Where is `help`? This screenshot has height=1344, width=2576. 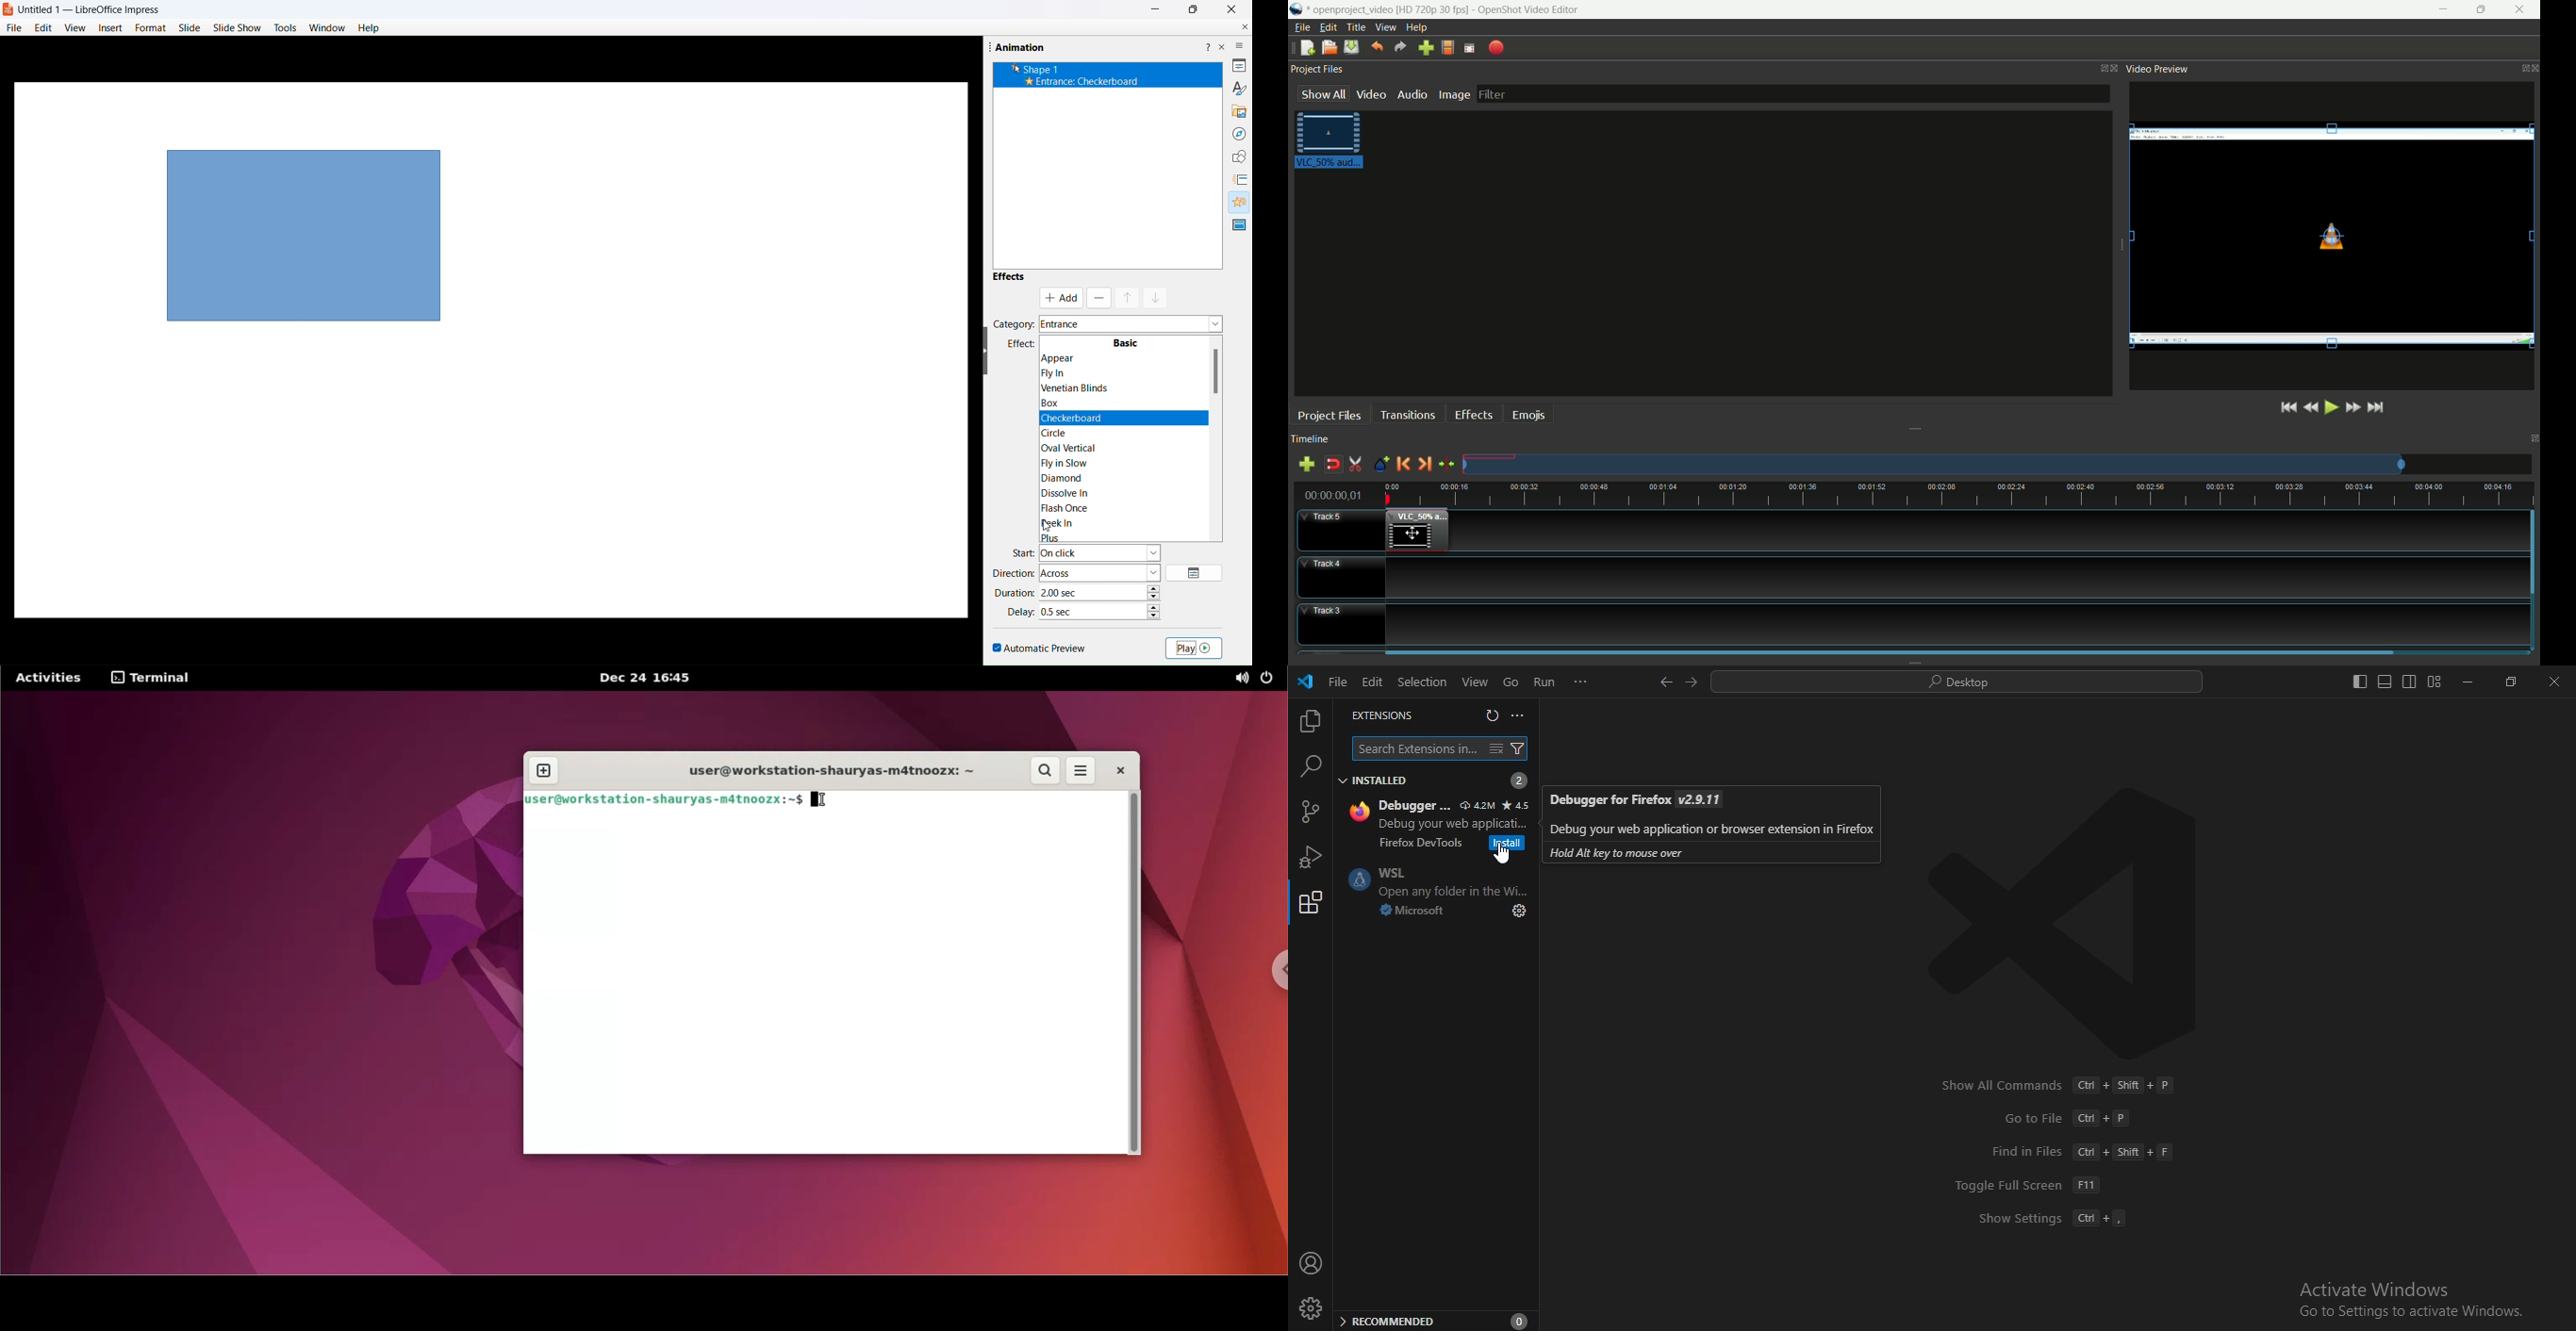
help is located at coordinates (369, 29).